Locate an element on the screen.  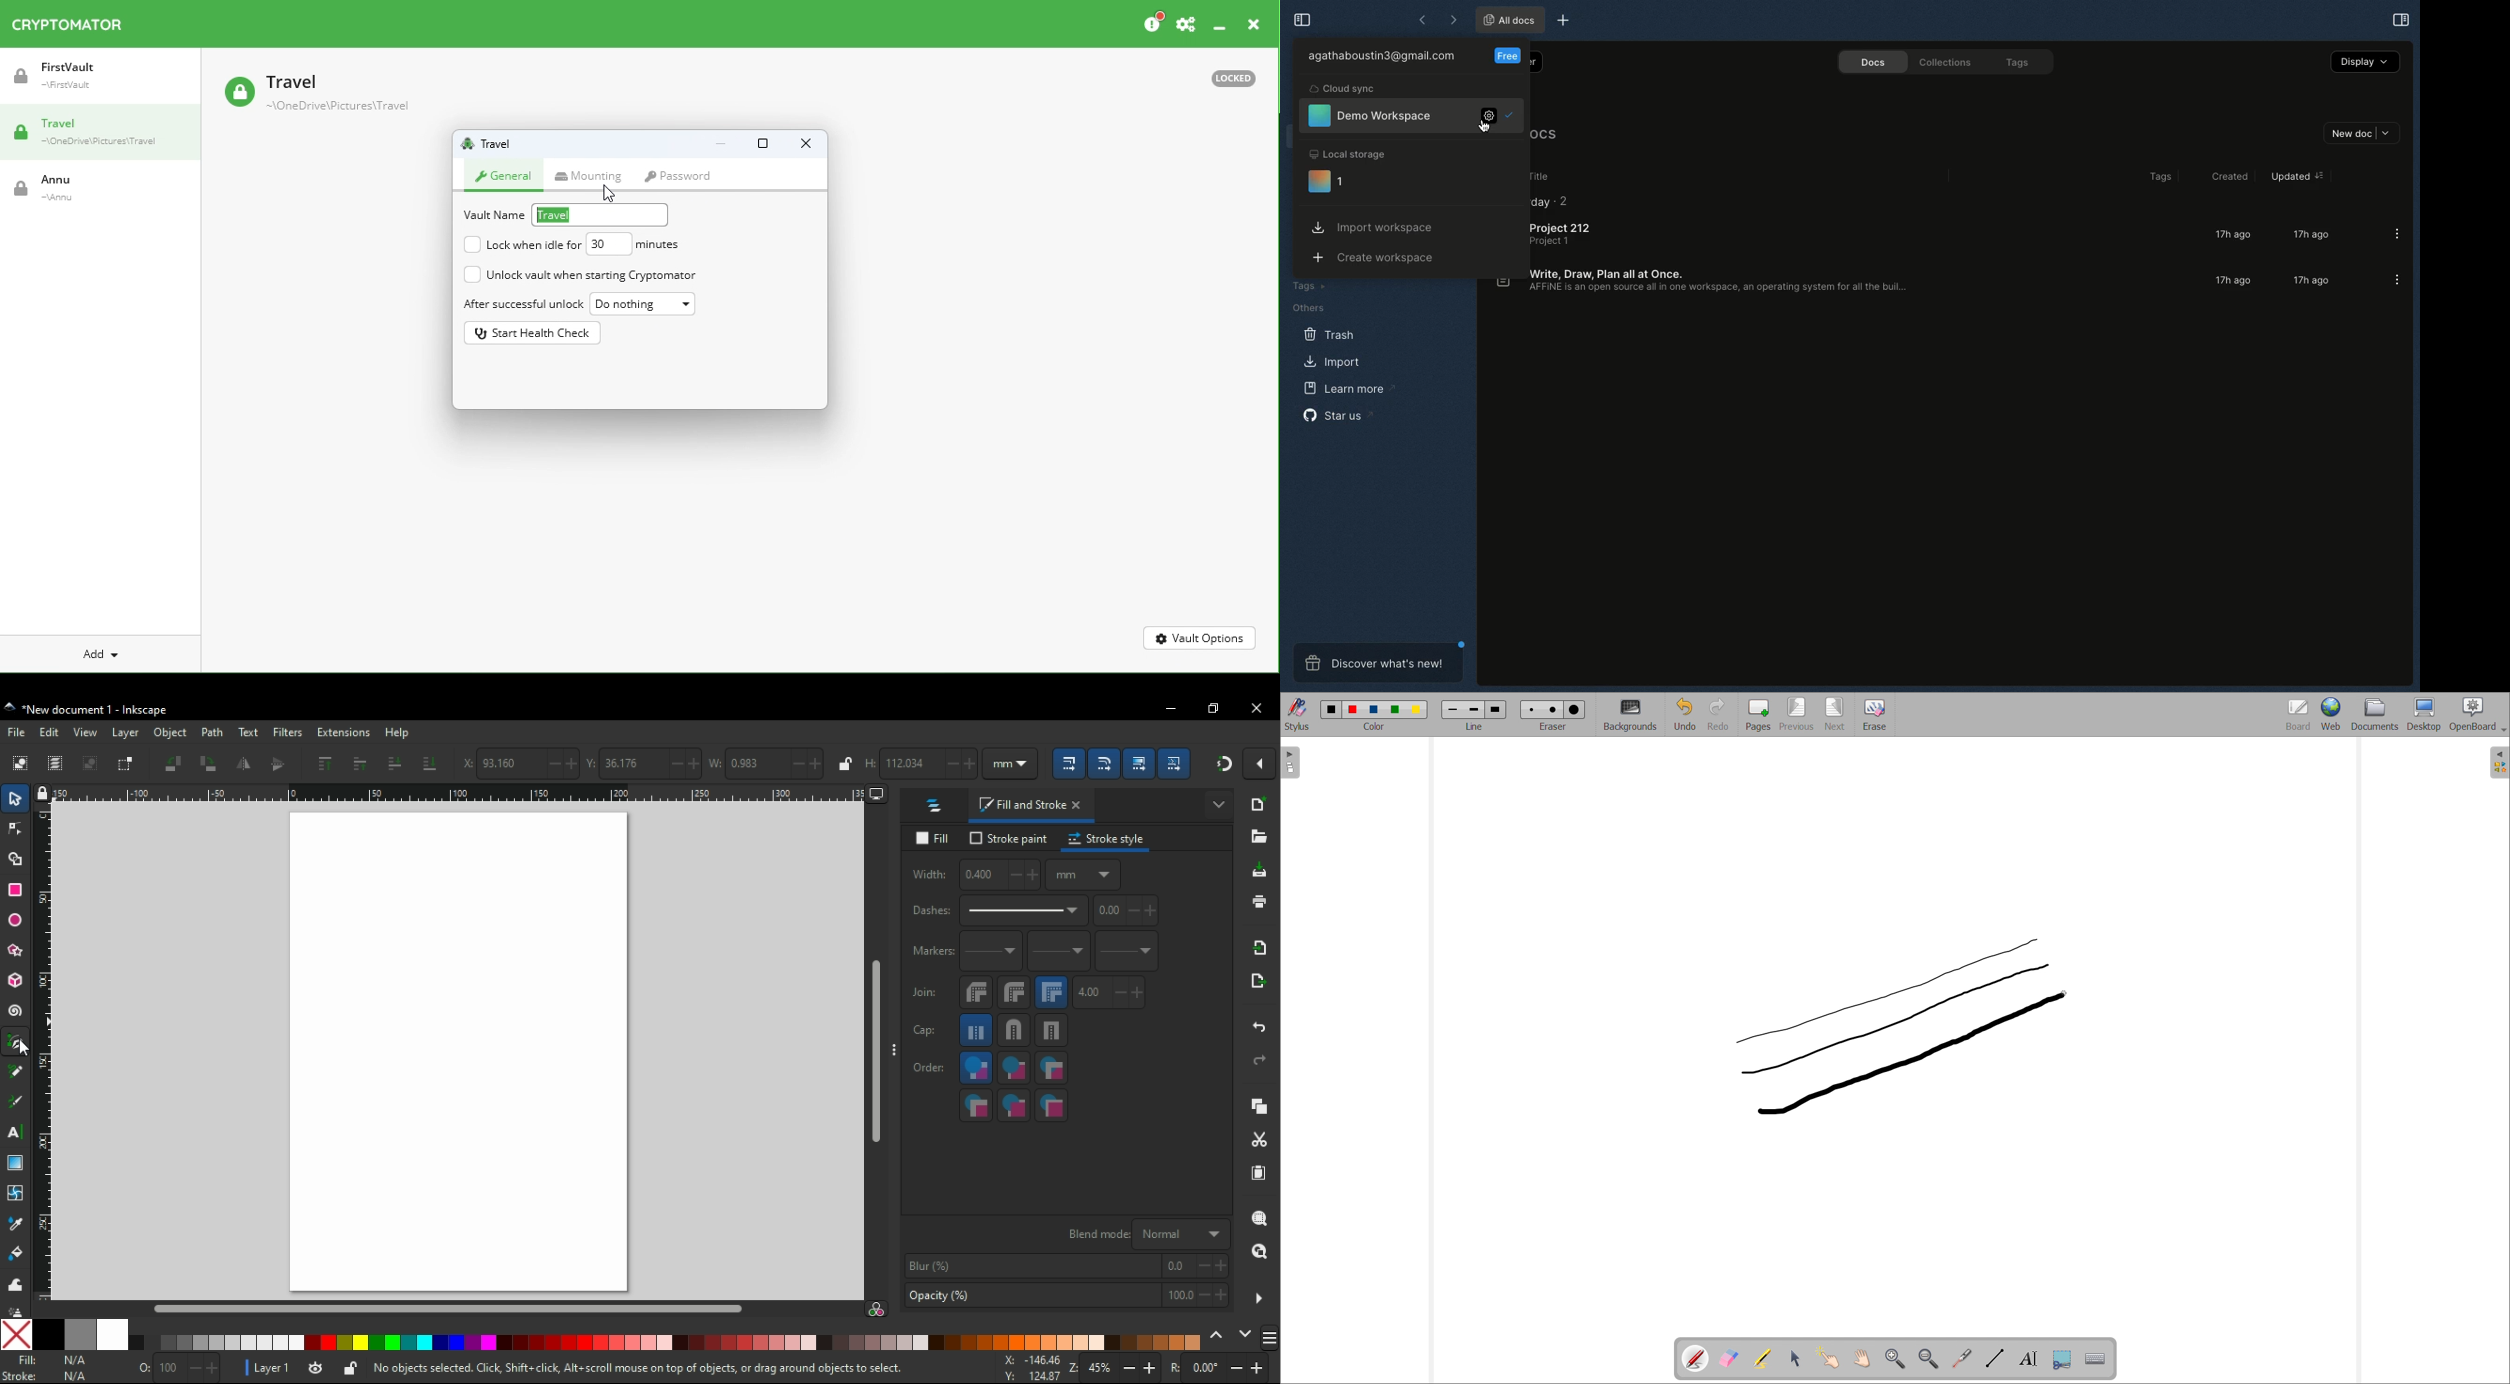
object flip  vertical is located at coordinates (278, 763).